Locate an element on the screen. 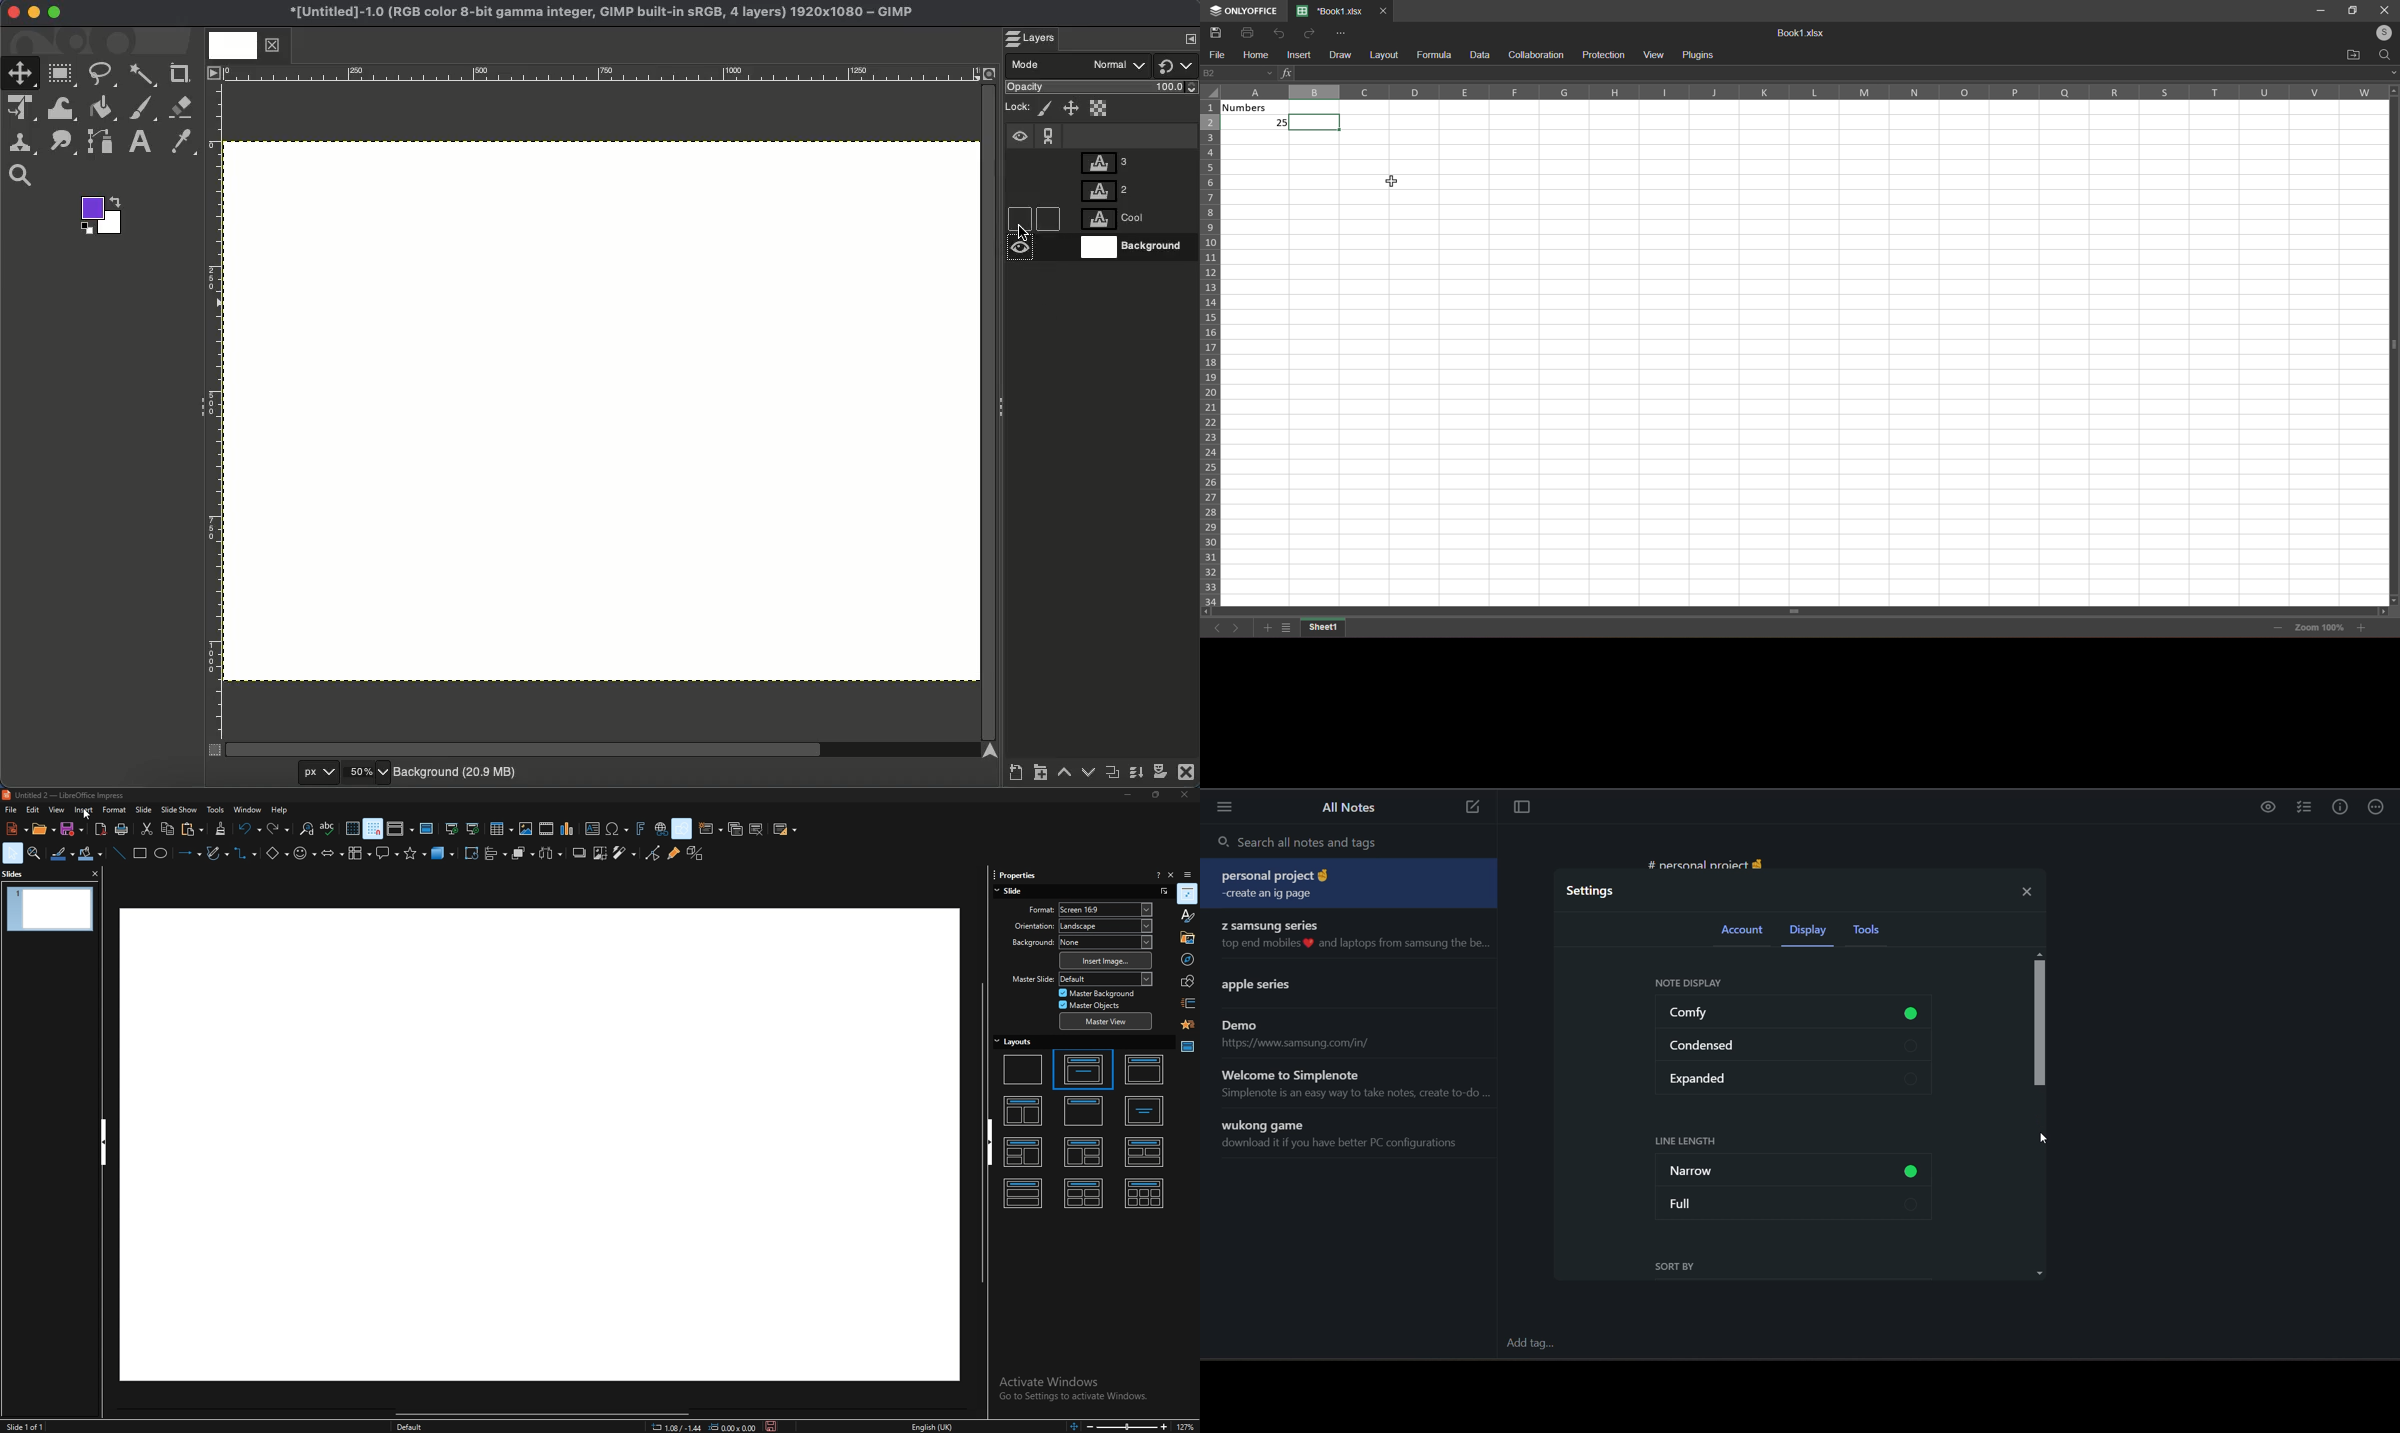  plugins is located at coordinates (1701, 53).